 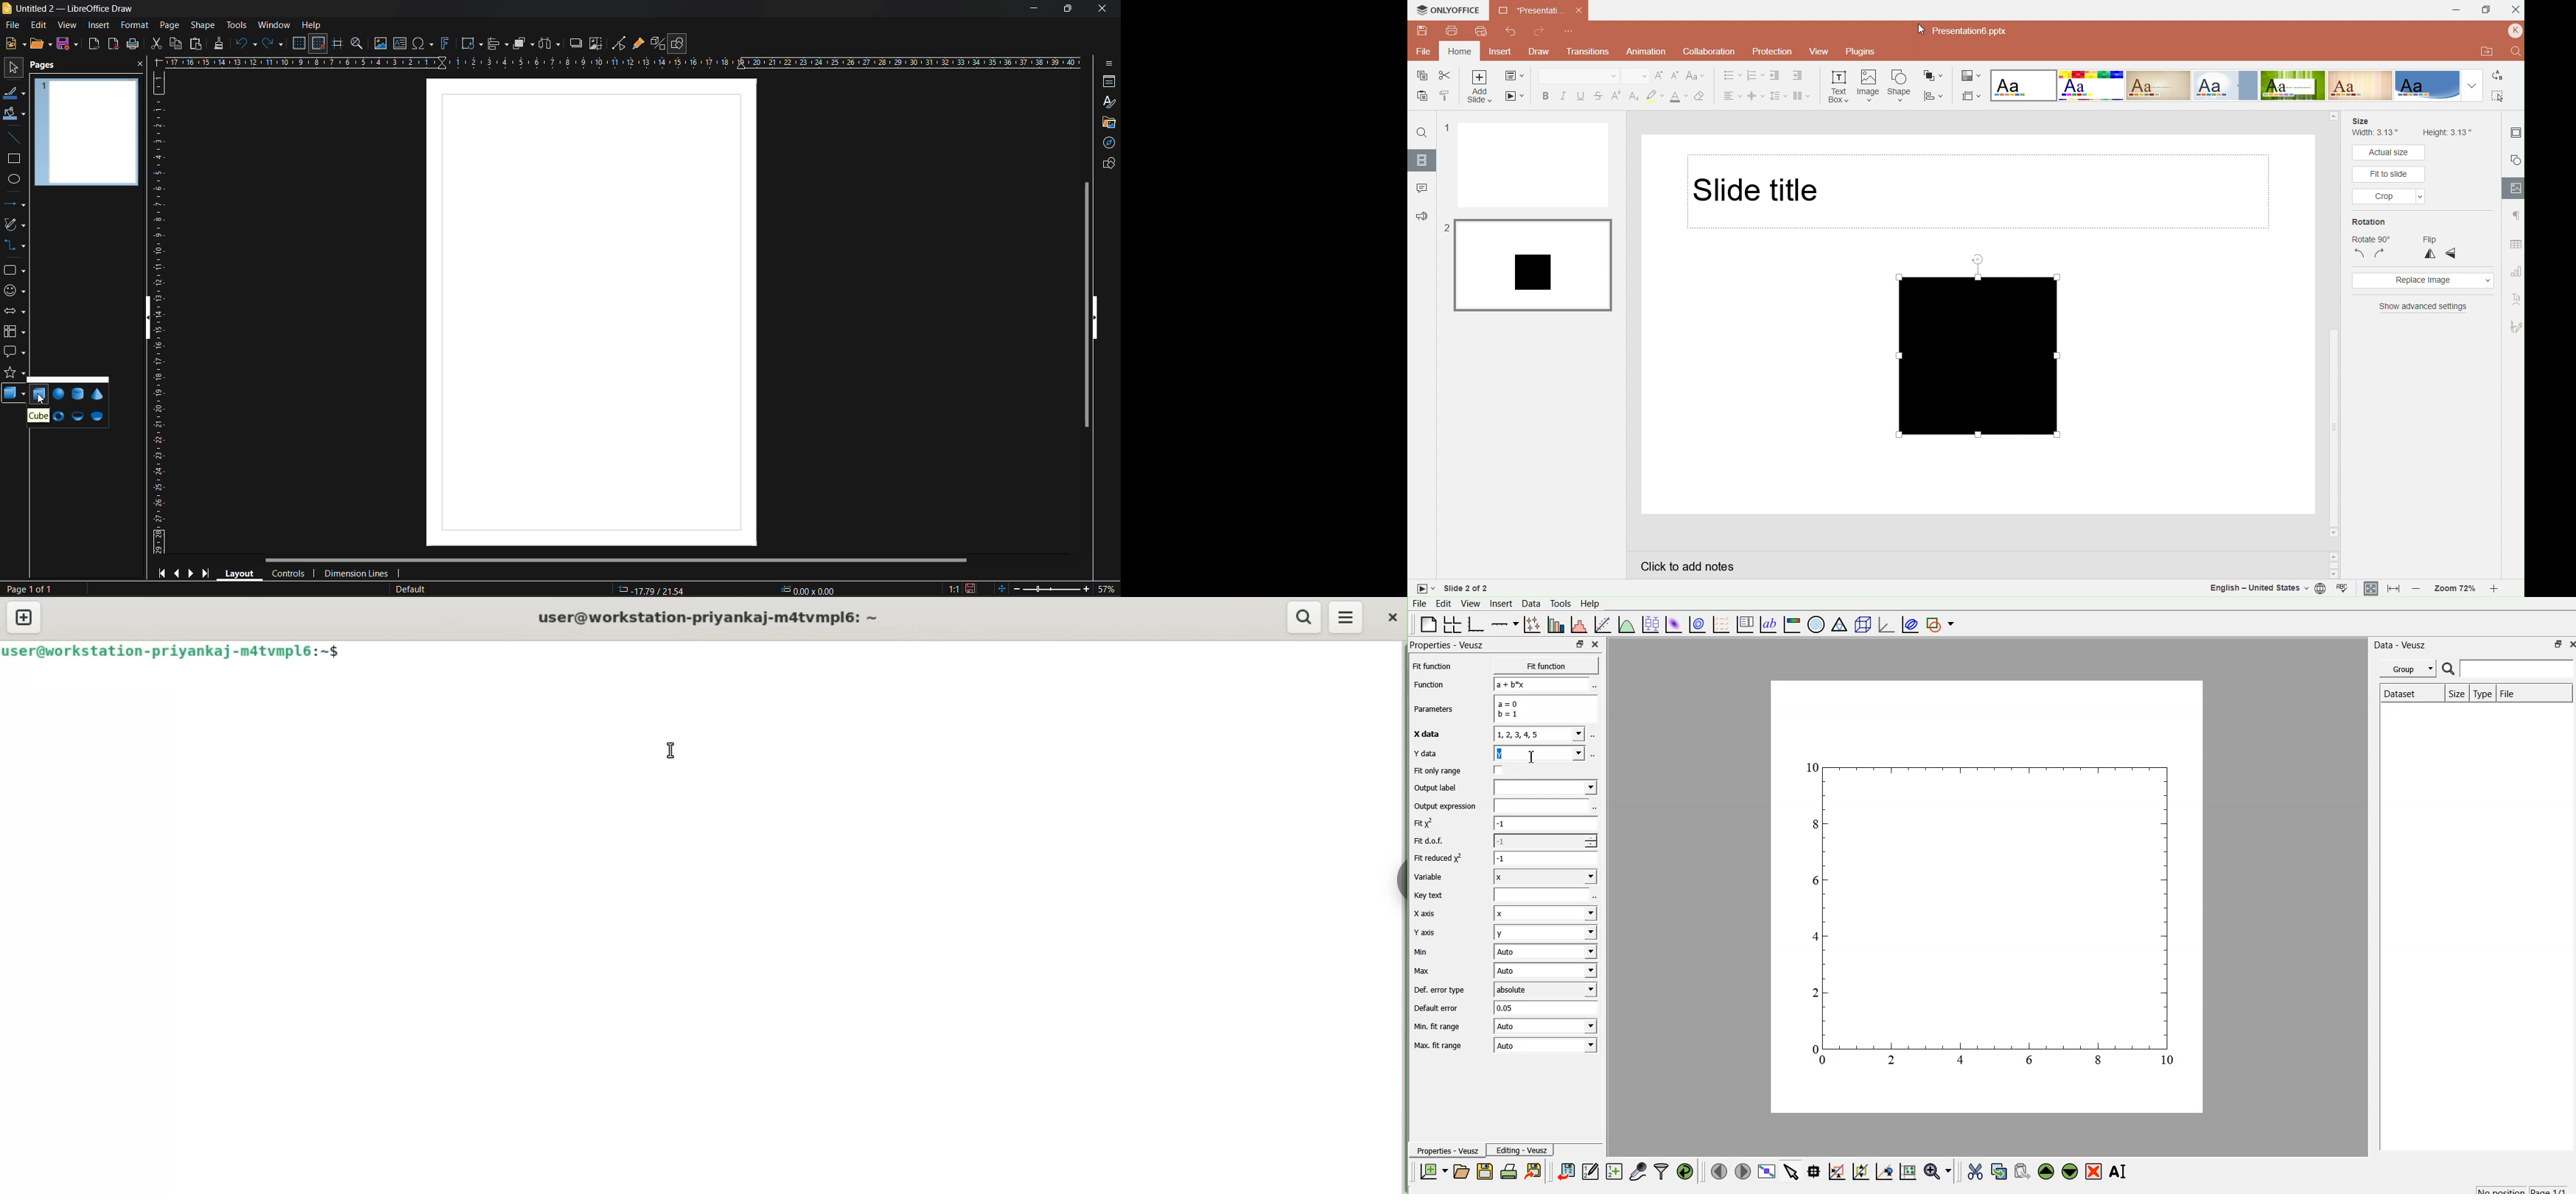 What do you see at coordinates (1110, 123) in the screenshot?
I see `gallery` at bounding box center [1110, 123].